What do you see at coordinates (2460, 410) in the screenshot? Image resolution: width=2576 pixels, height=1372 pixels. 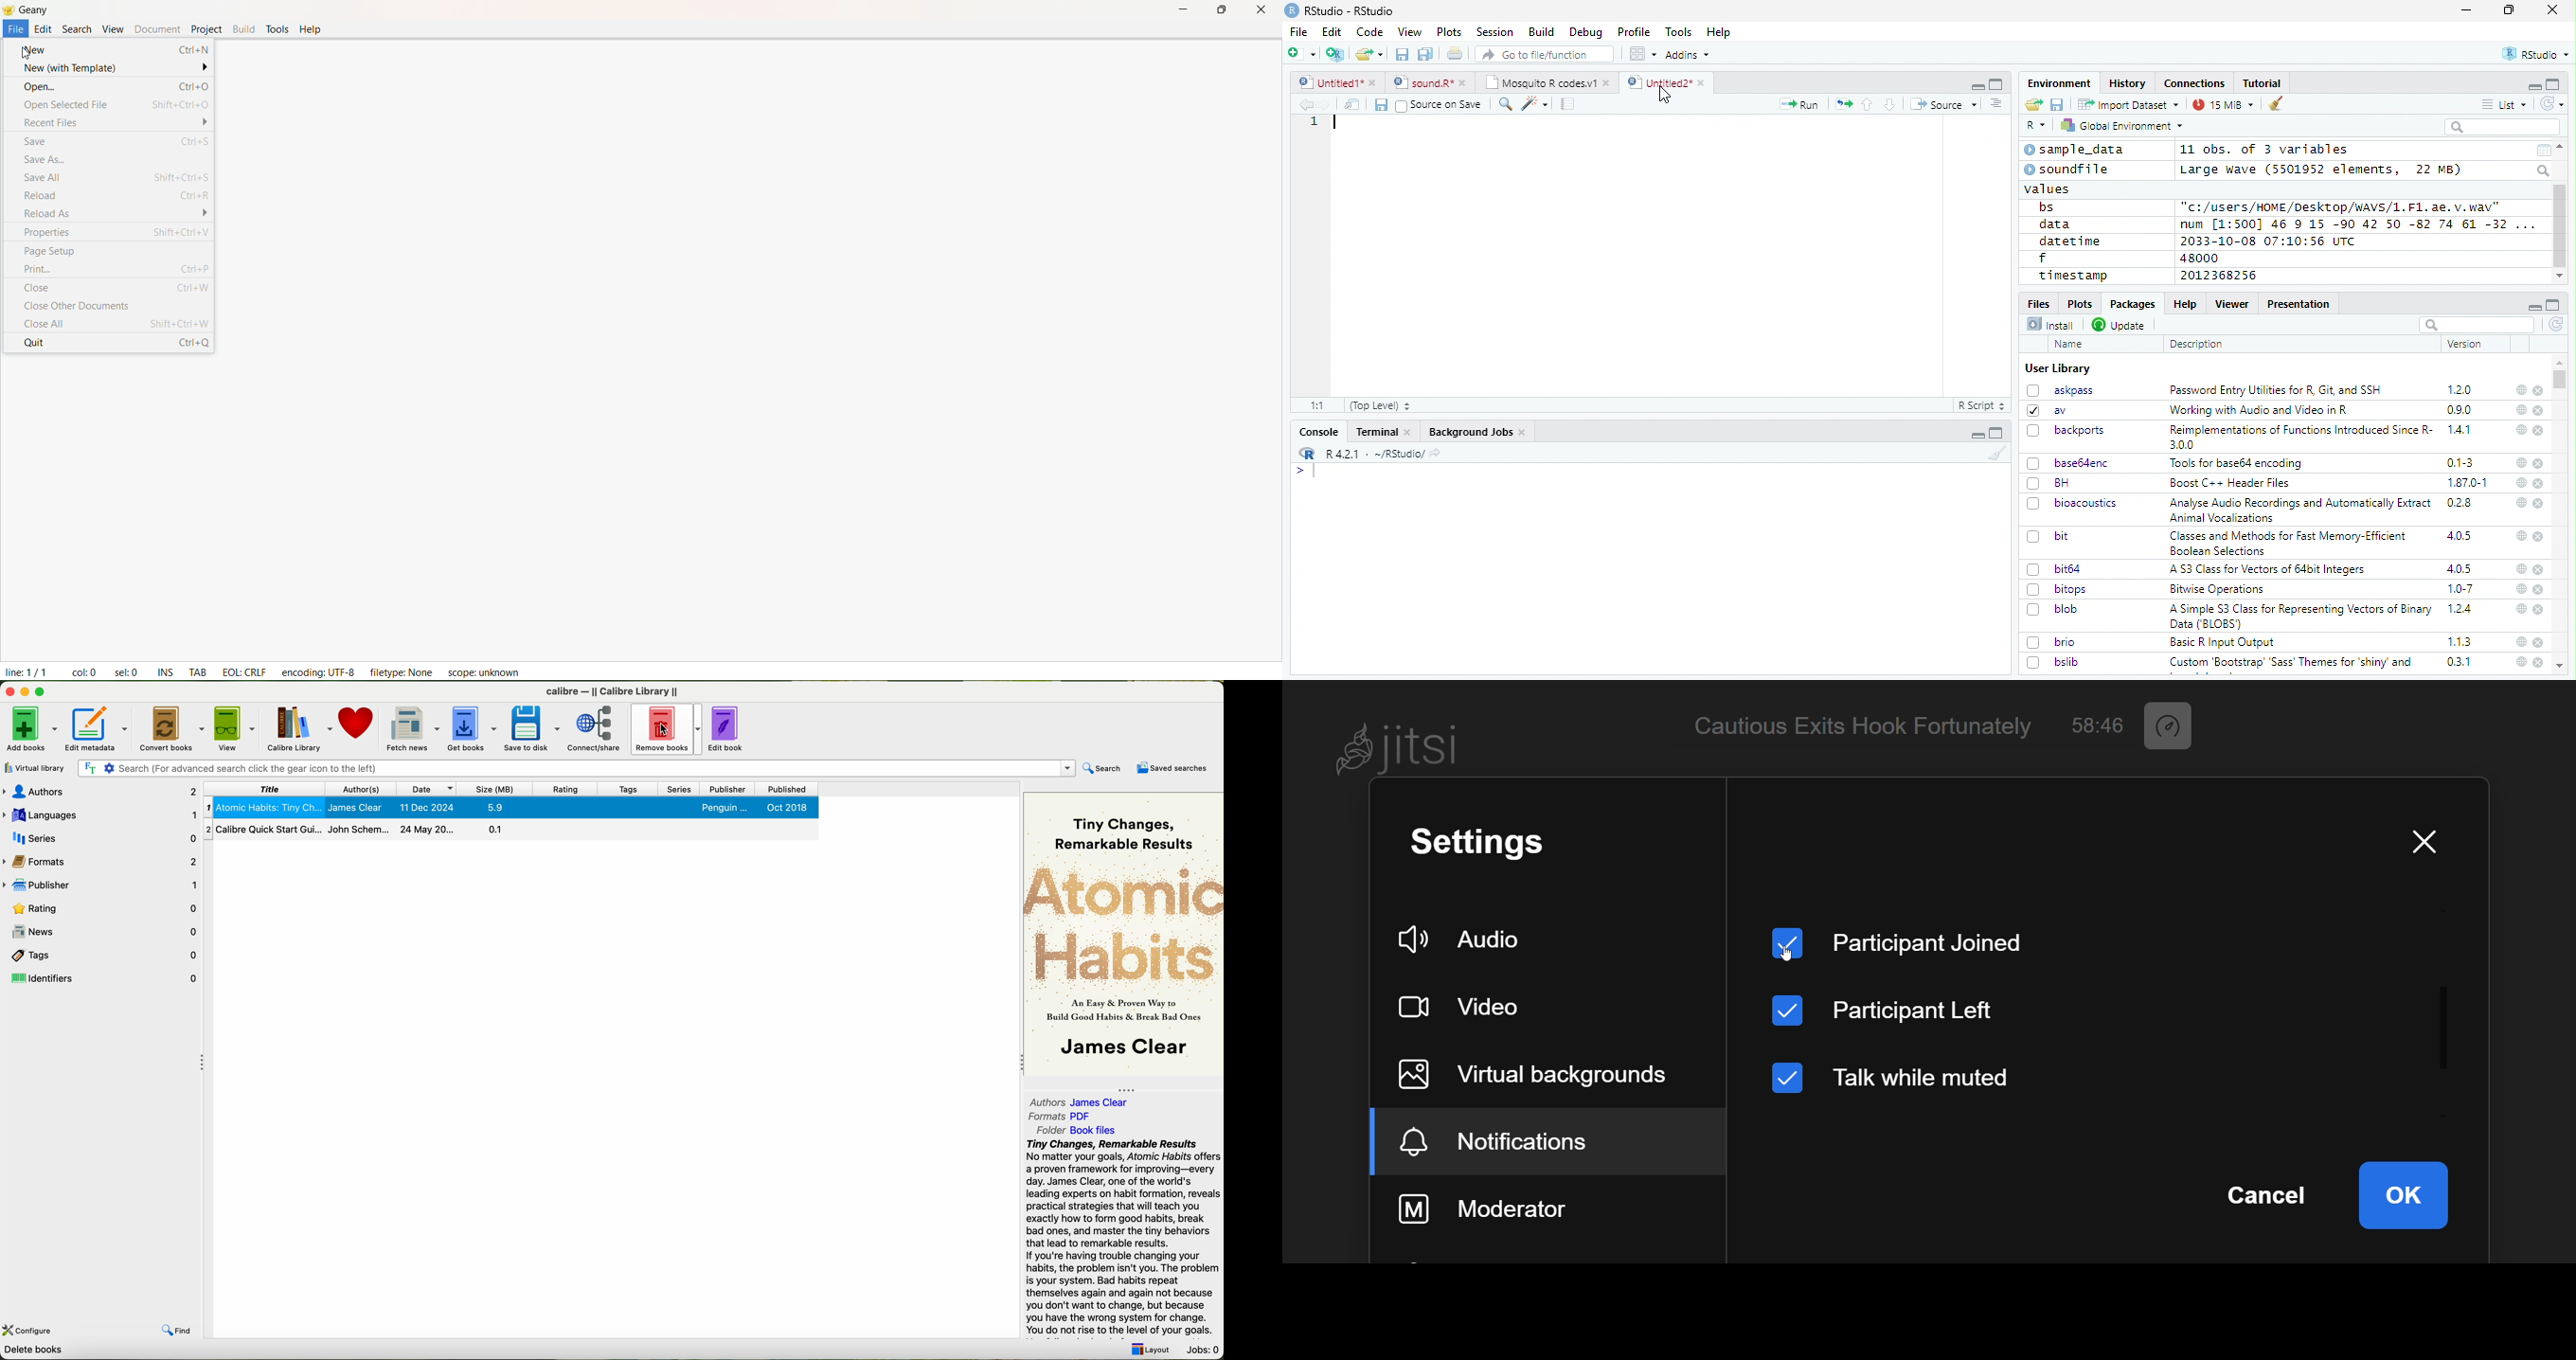 I see `0.9.0` at bounding box center [2460, 410].